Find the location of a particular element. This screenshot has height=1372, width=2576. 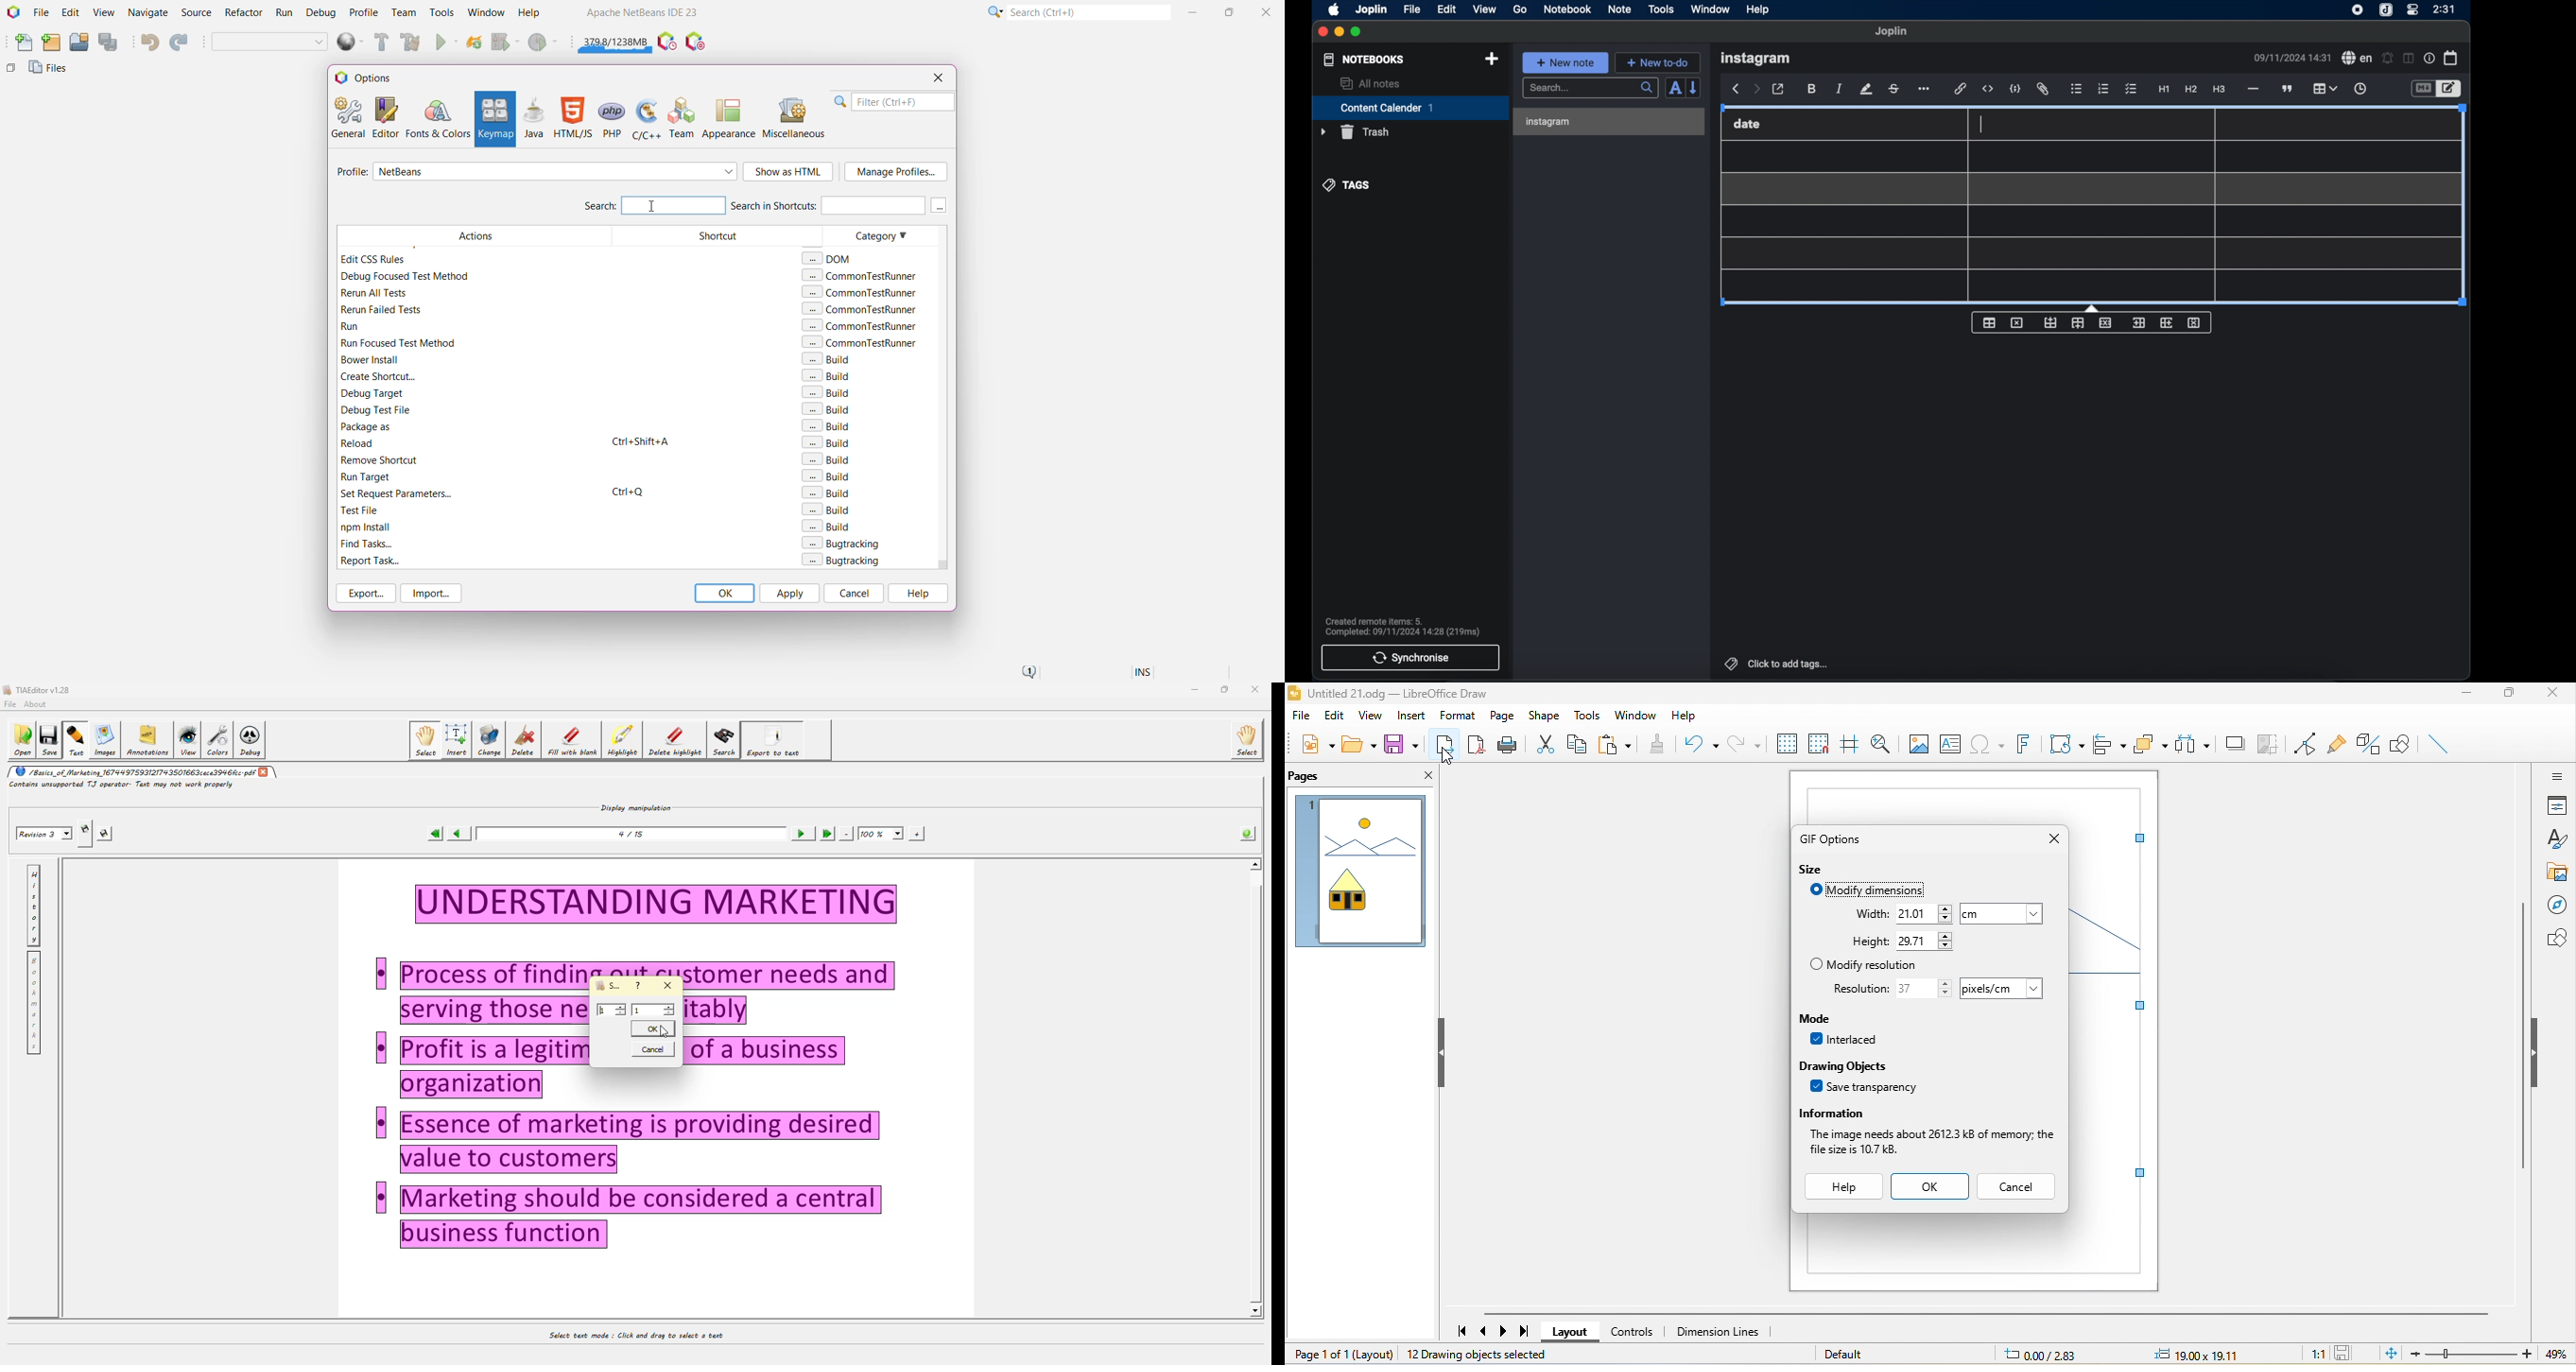

bold is located at coordinates (1812, 89).